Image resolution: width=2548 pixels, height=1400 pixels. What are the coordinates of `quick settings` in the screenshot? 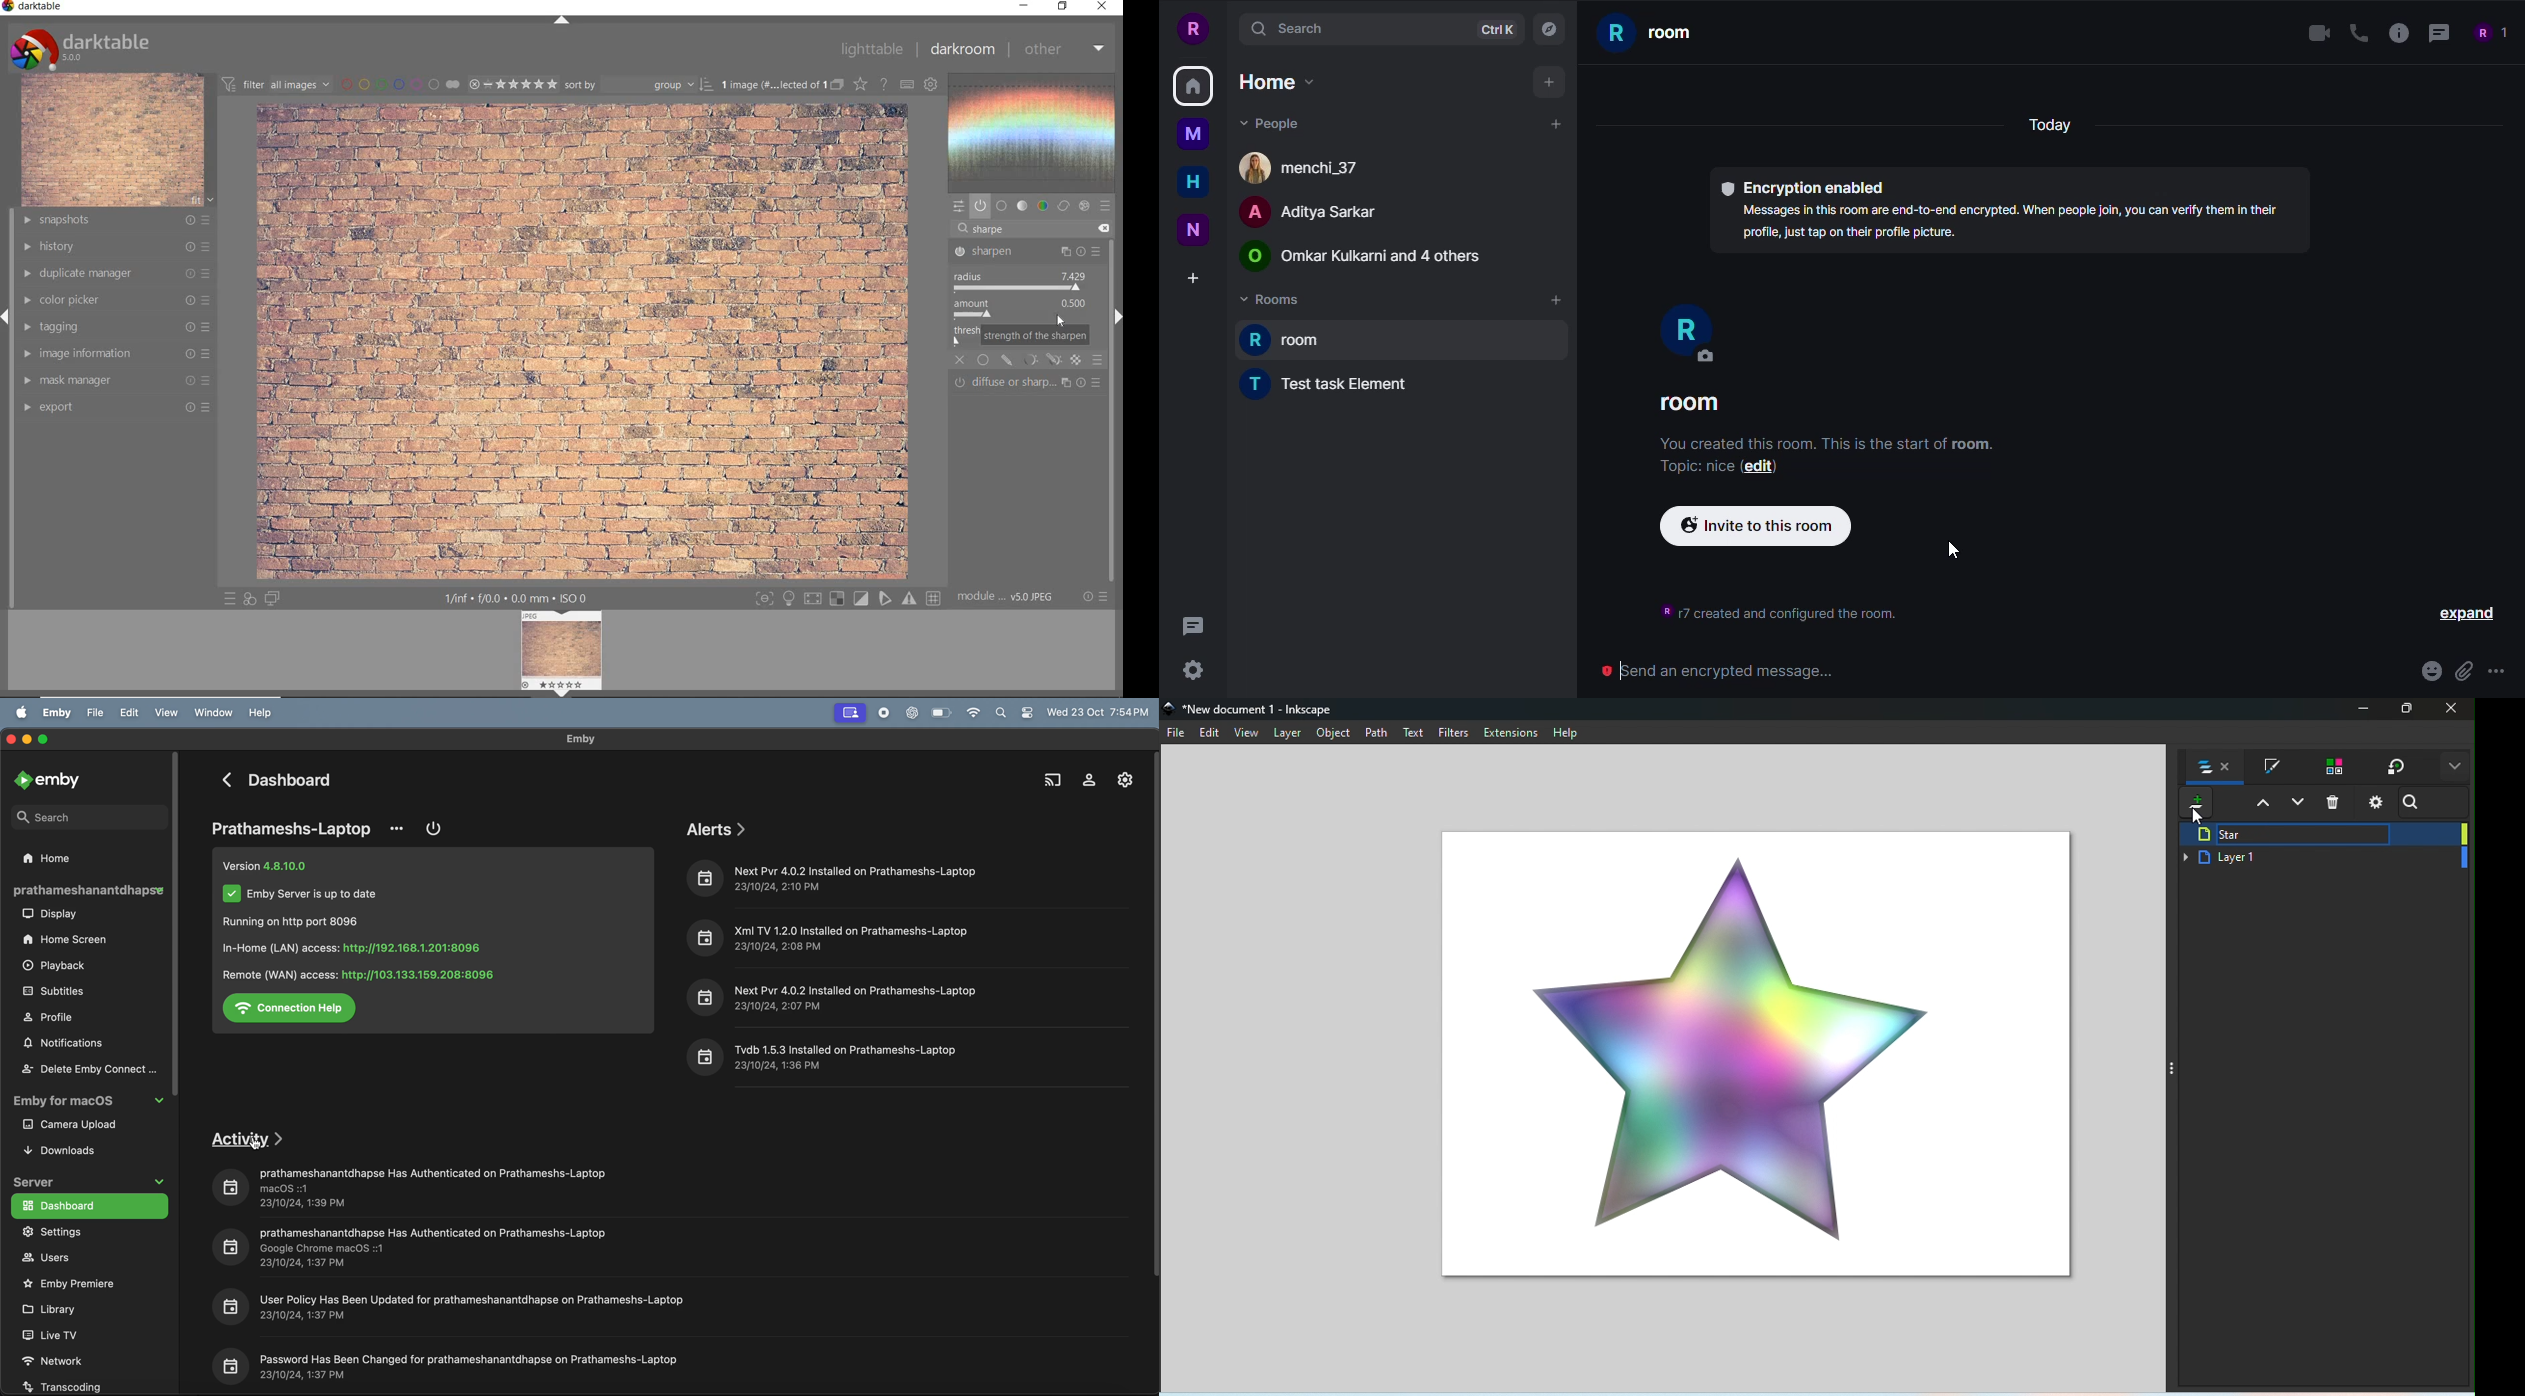 It's located at (1194, 673).